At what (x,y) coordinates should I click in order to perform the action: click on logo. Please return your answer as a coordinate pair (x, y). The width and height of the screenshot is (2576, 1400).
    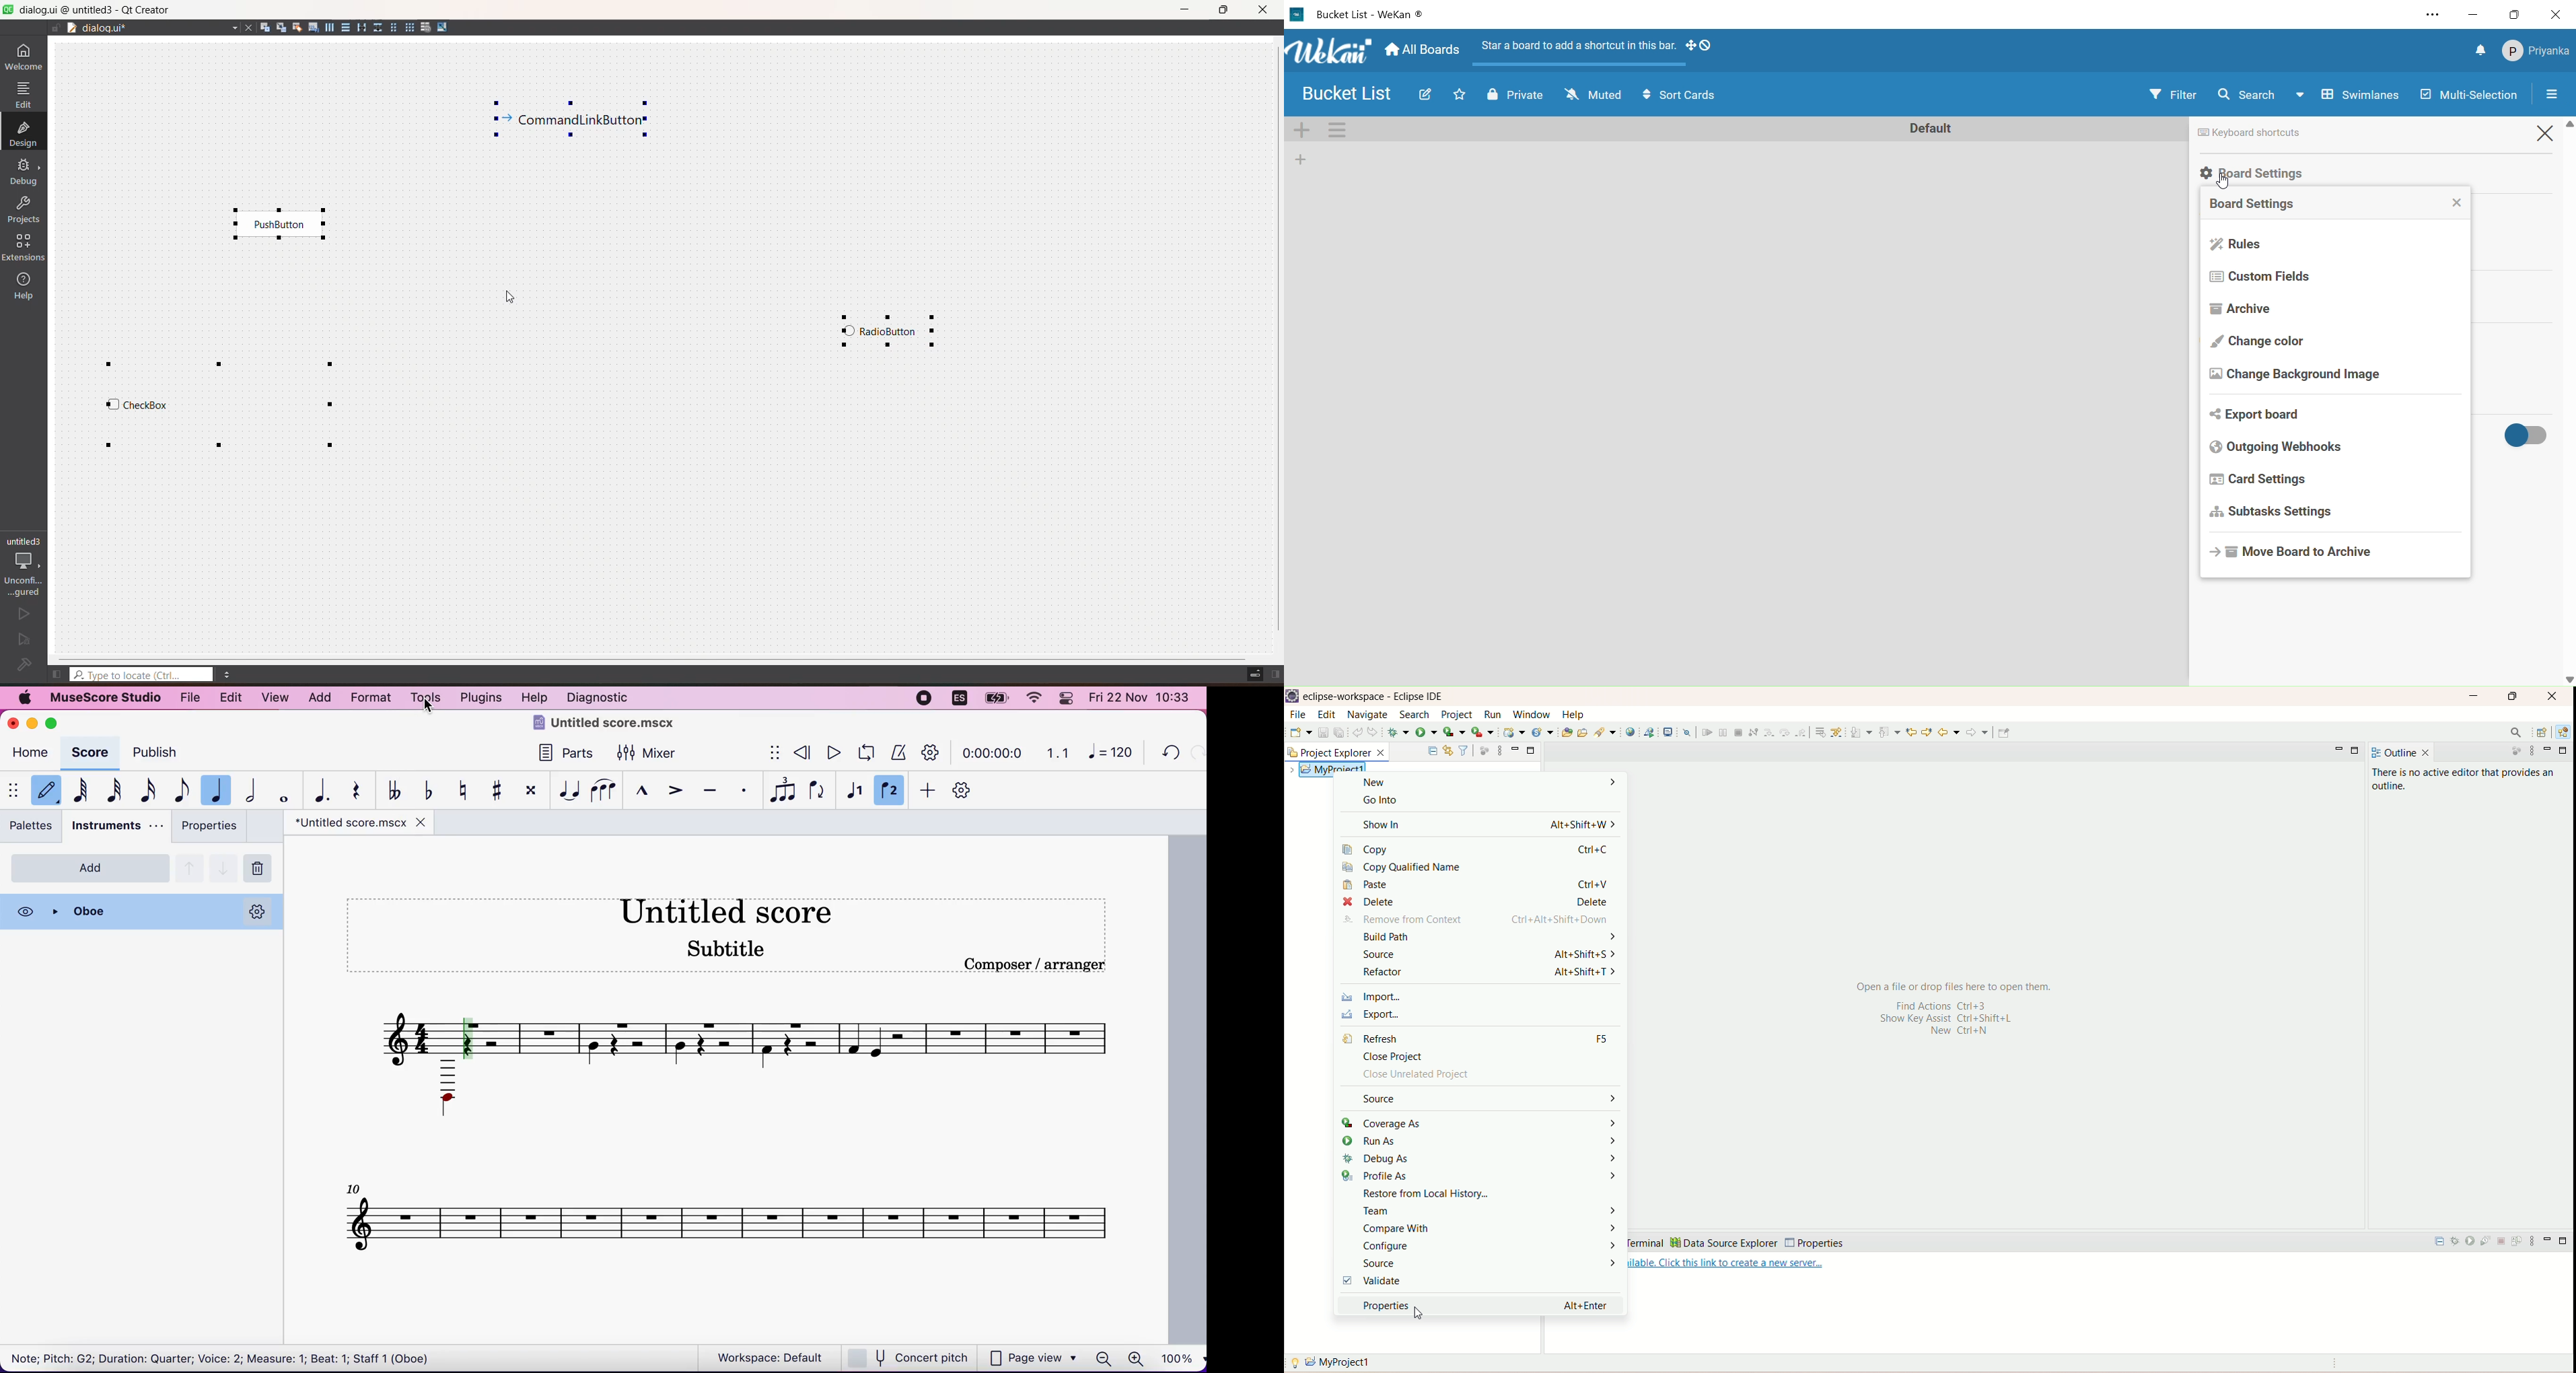
    Looking at the image, I should click on (1299, 15).